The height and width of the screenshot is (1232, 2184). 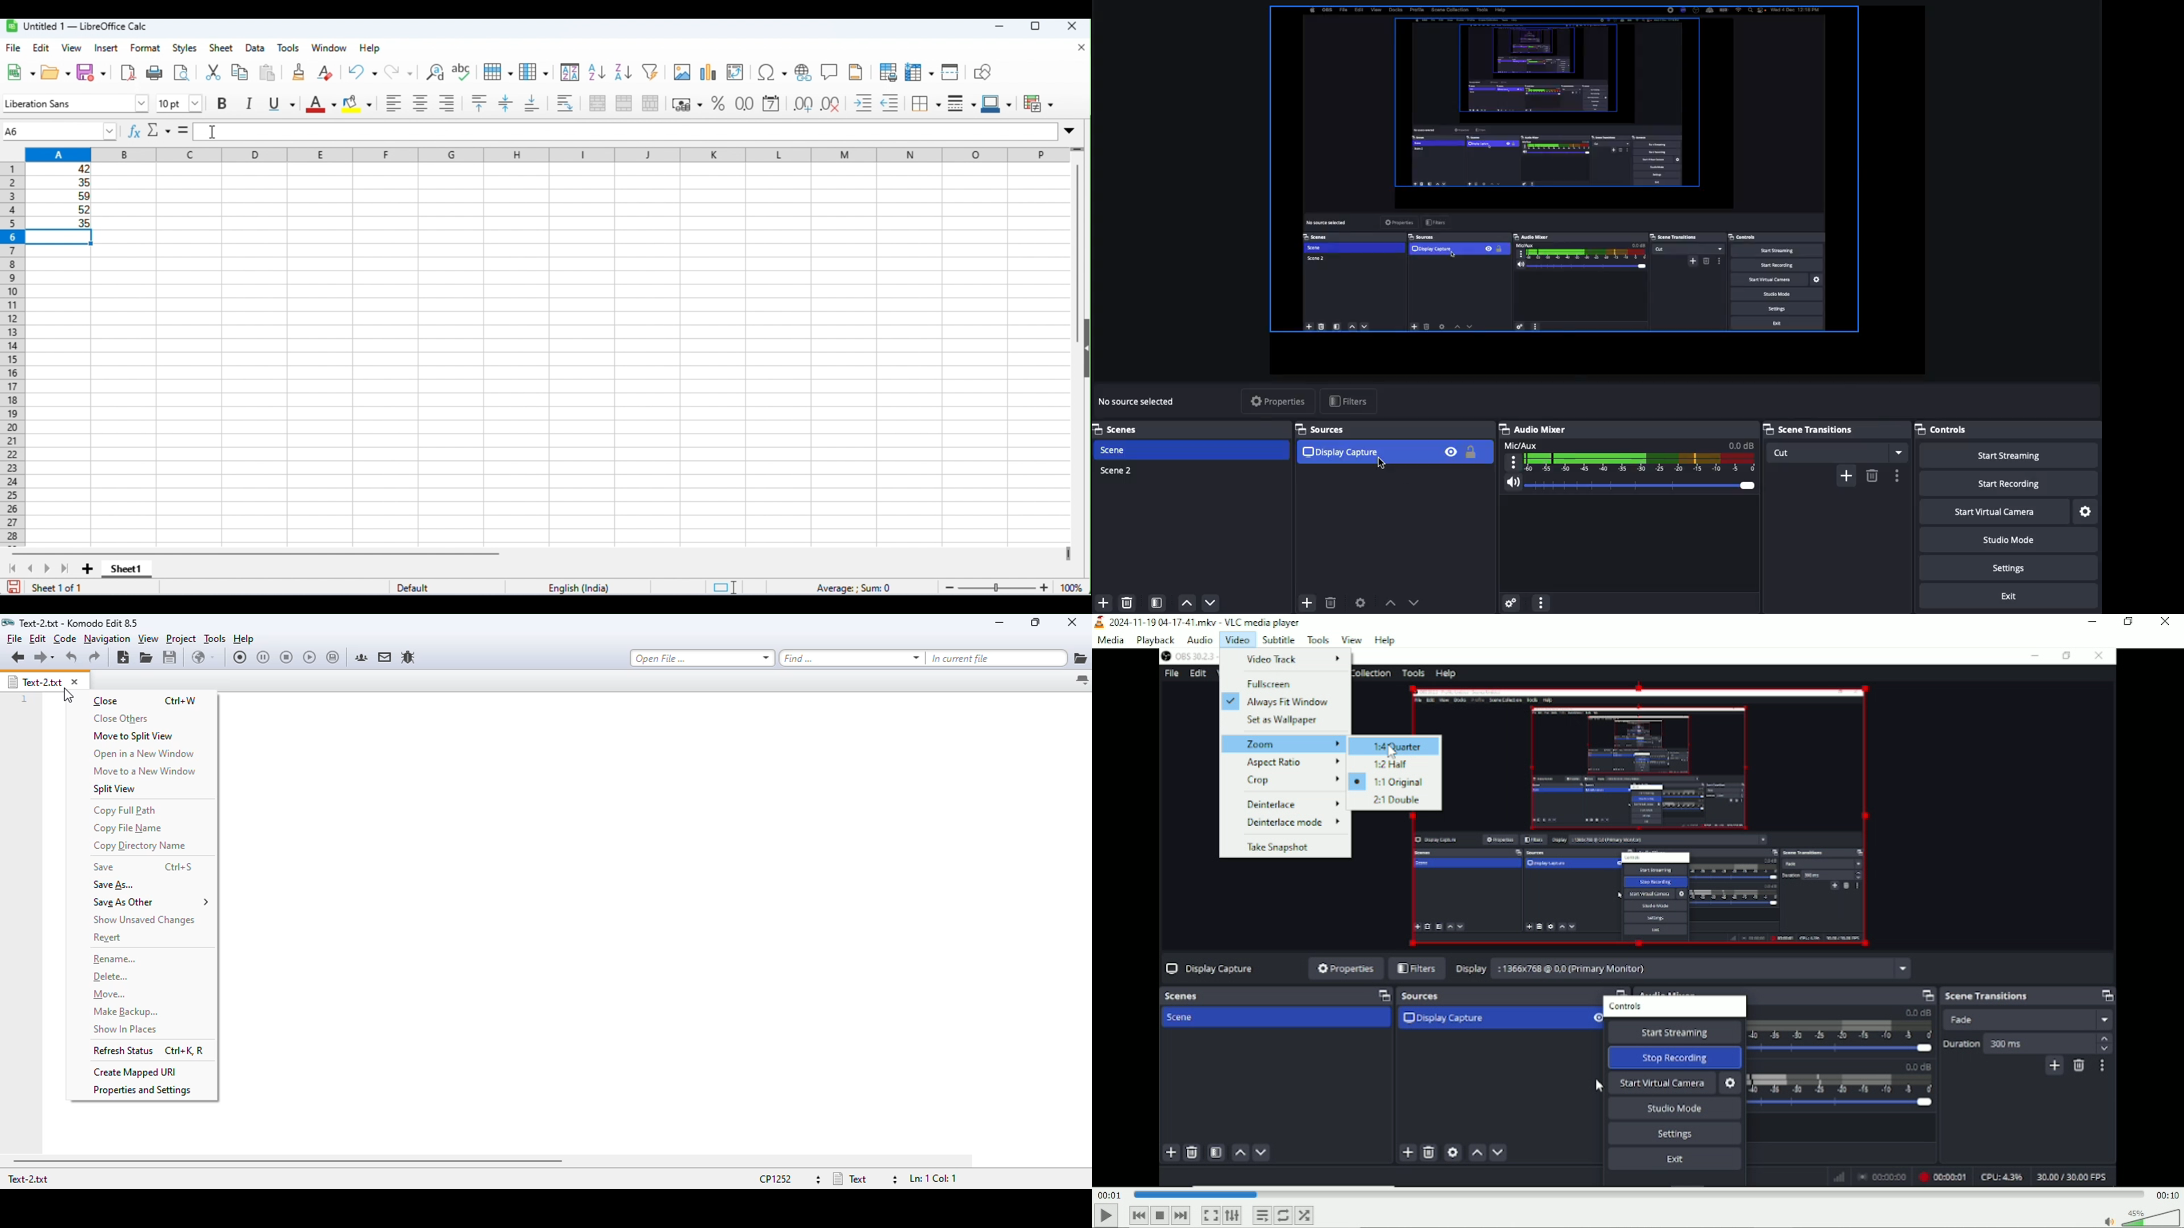 What do you see at coordinates (1339, 454) in the screenshot?
I see `Display capture` at bounding box center [1339, 454].